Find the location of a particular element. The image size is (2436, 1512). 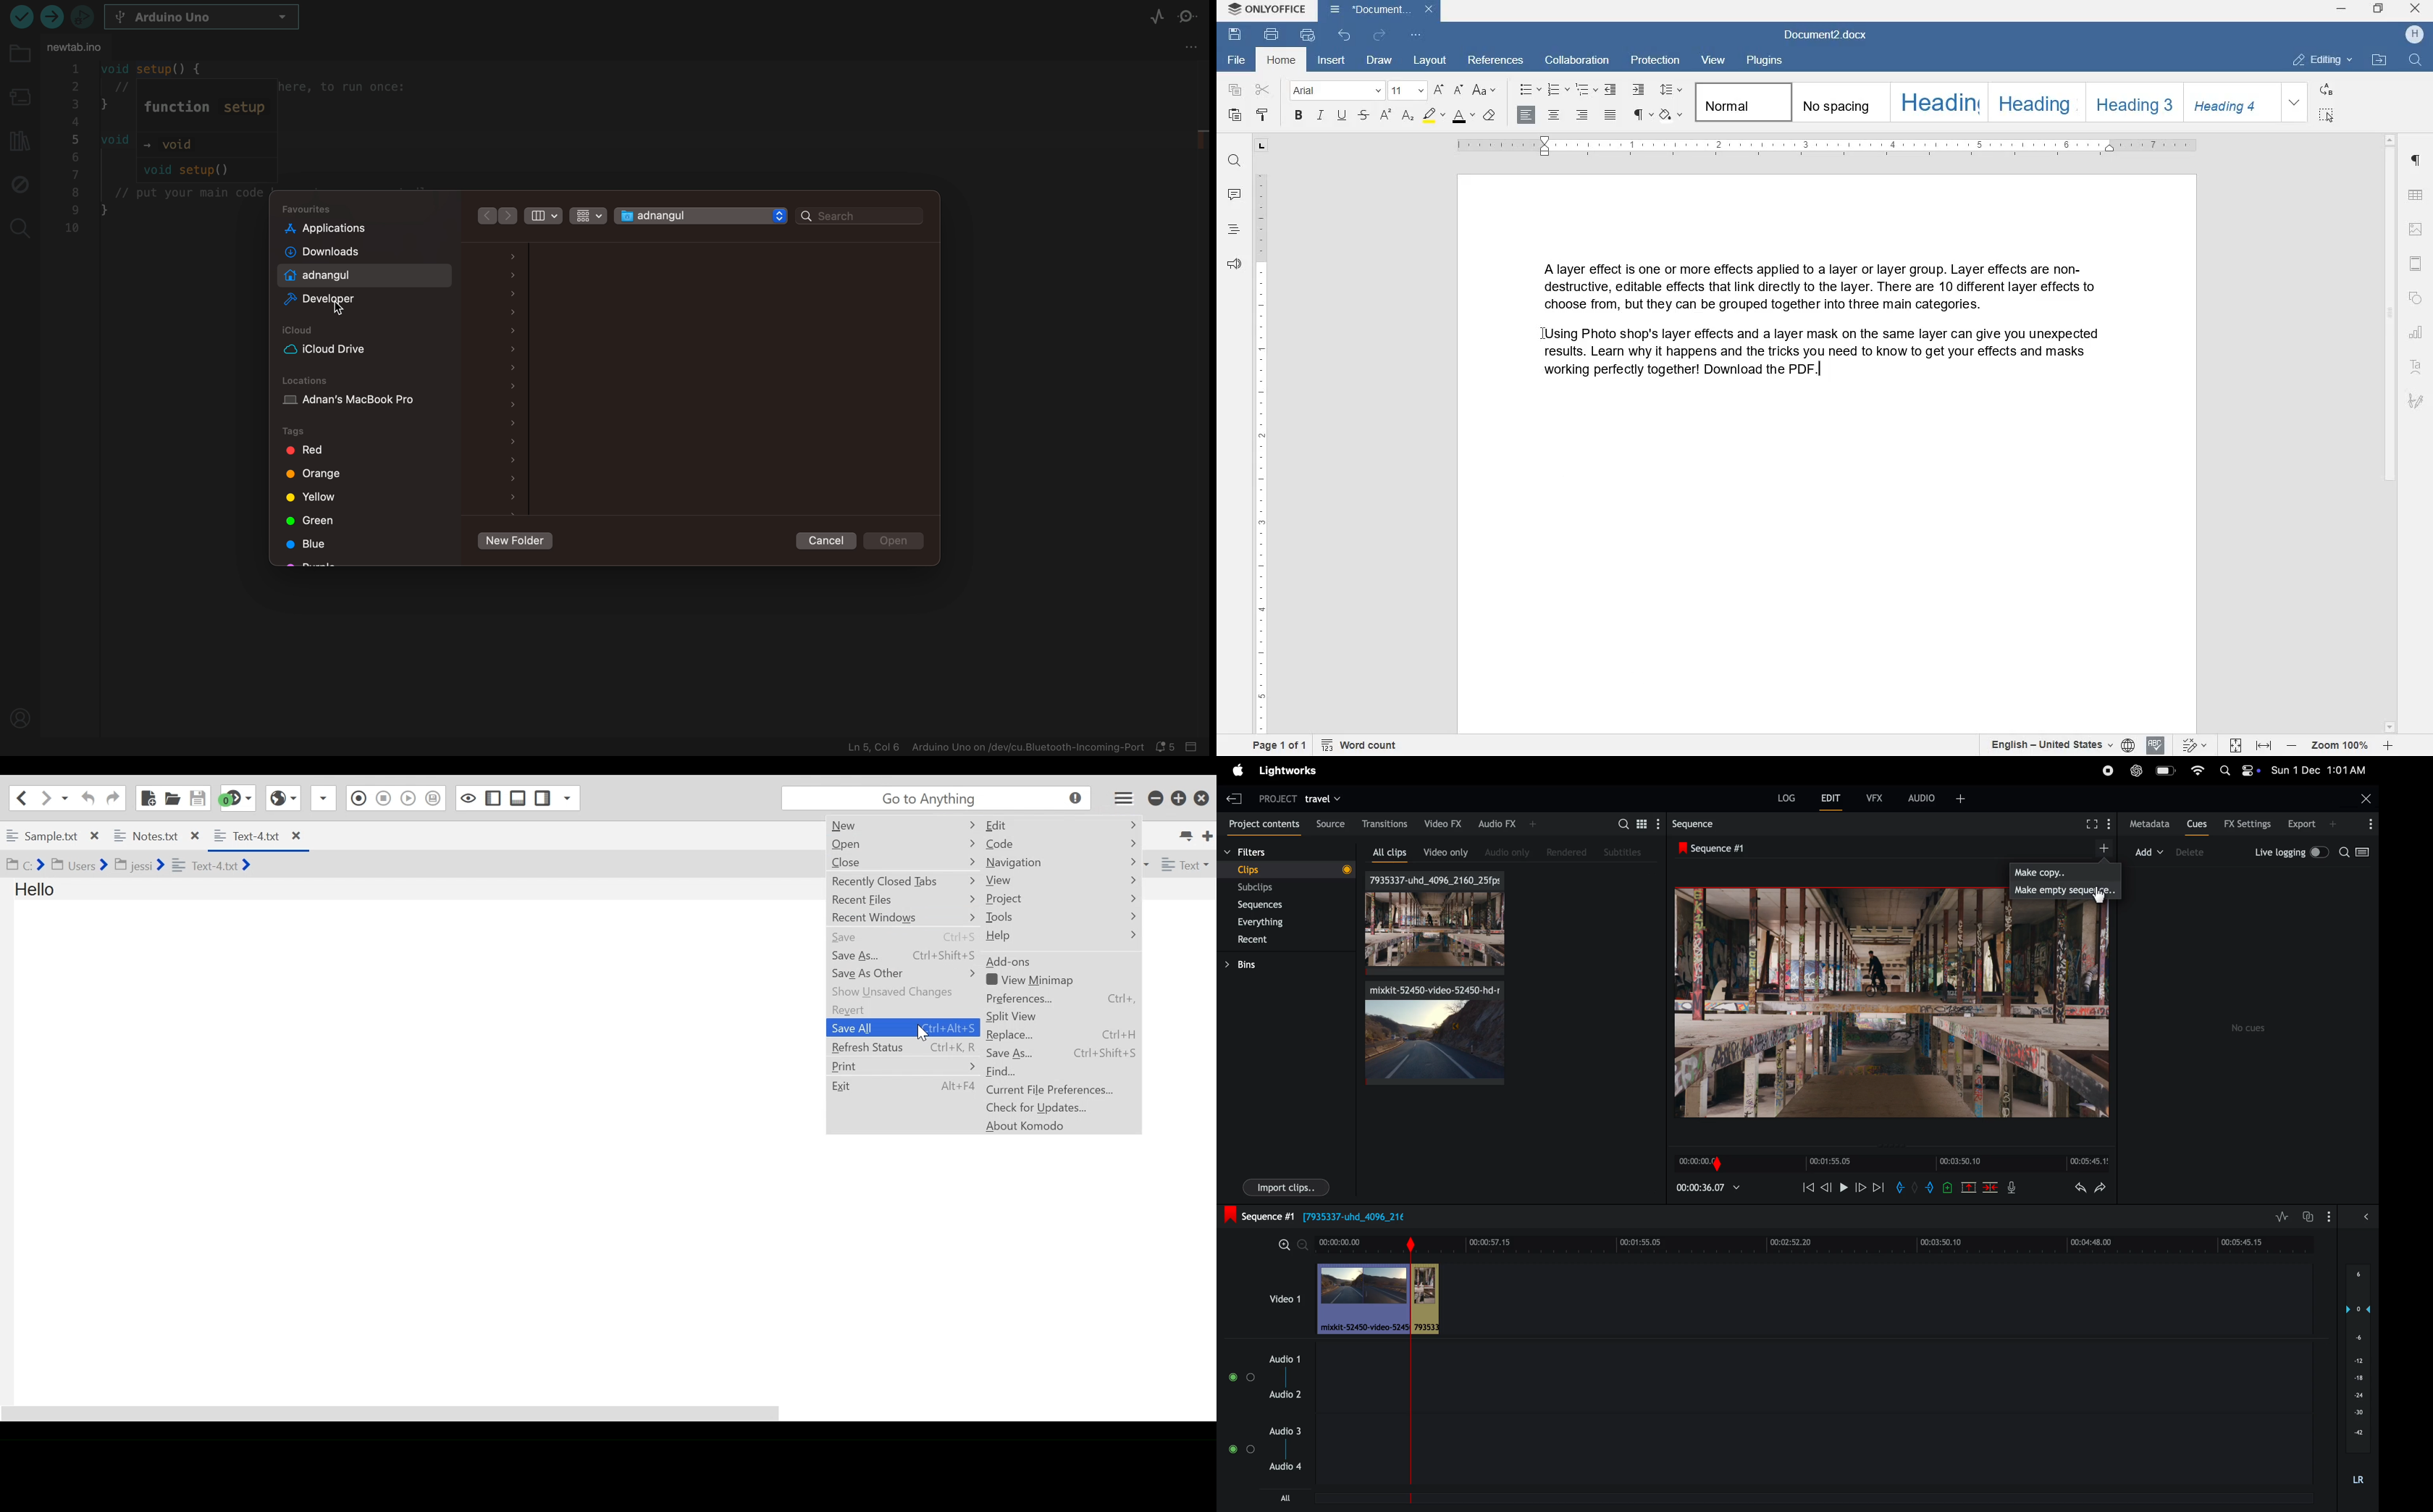

Current Tab is located at coordinates (257, 836).